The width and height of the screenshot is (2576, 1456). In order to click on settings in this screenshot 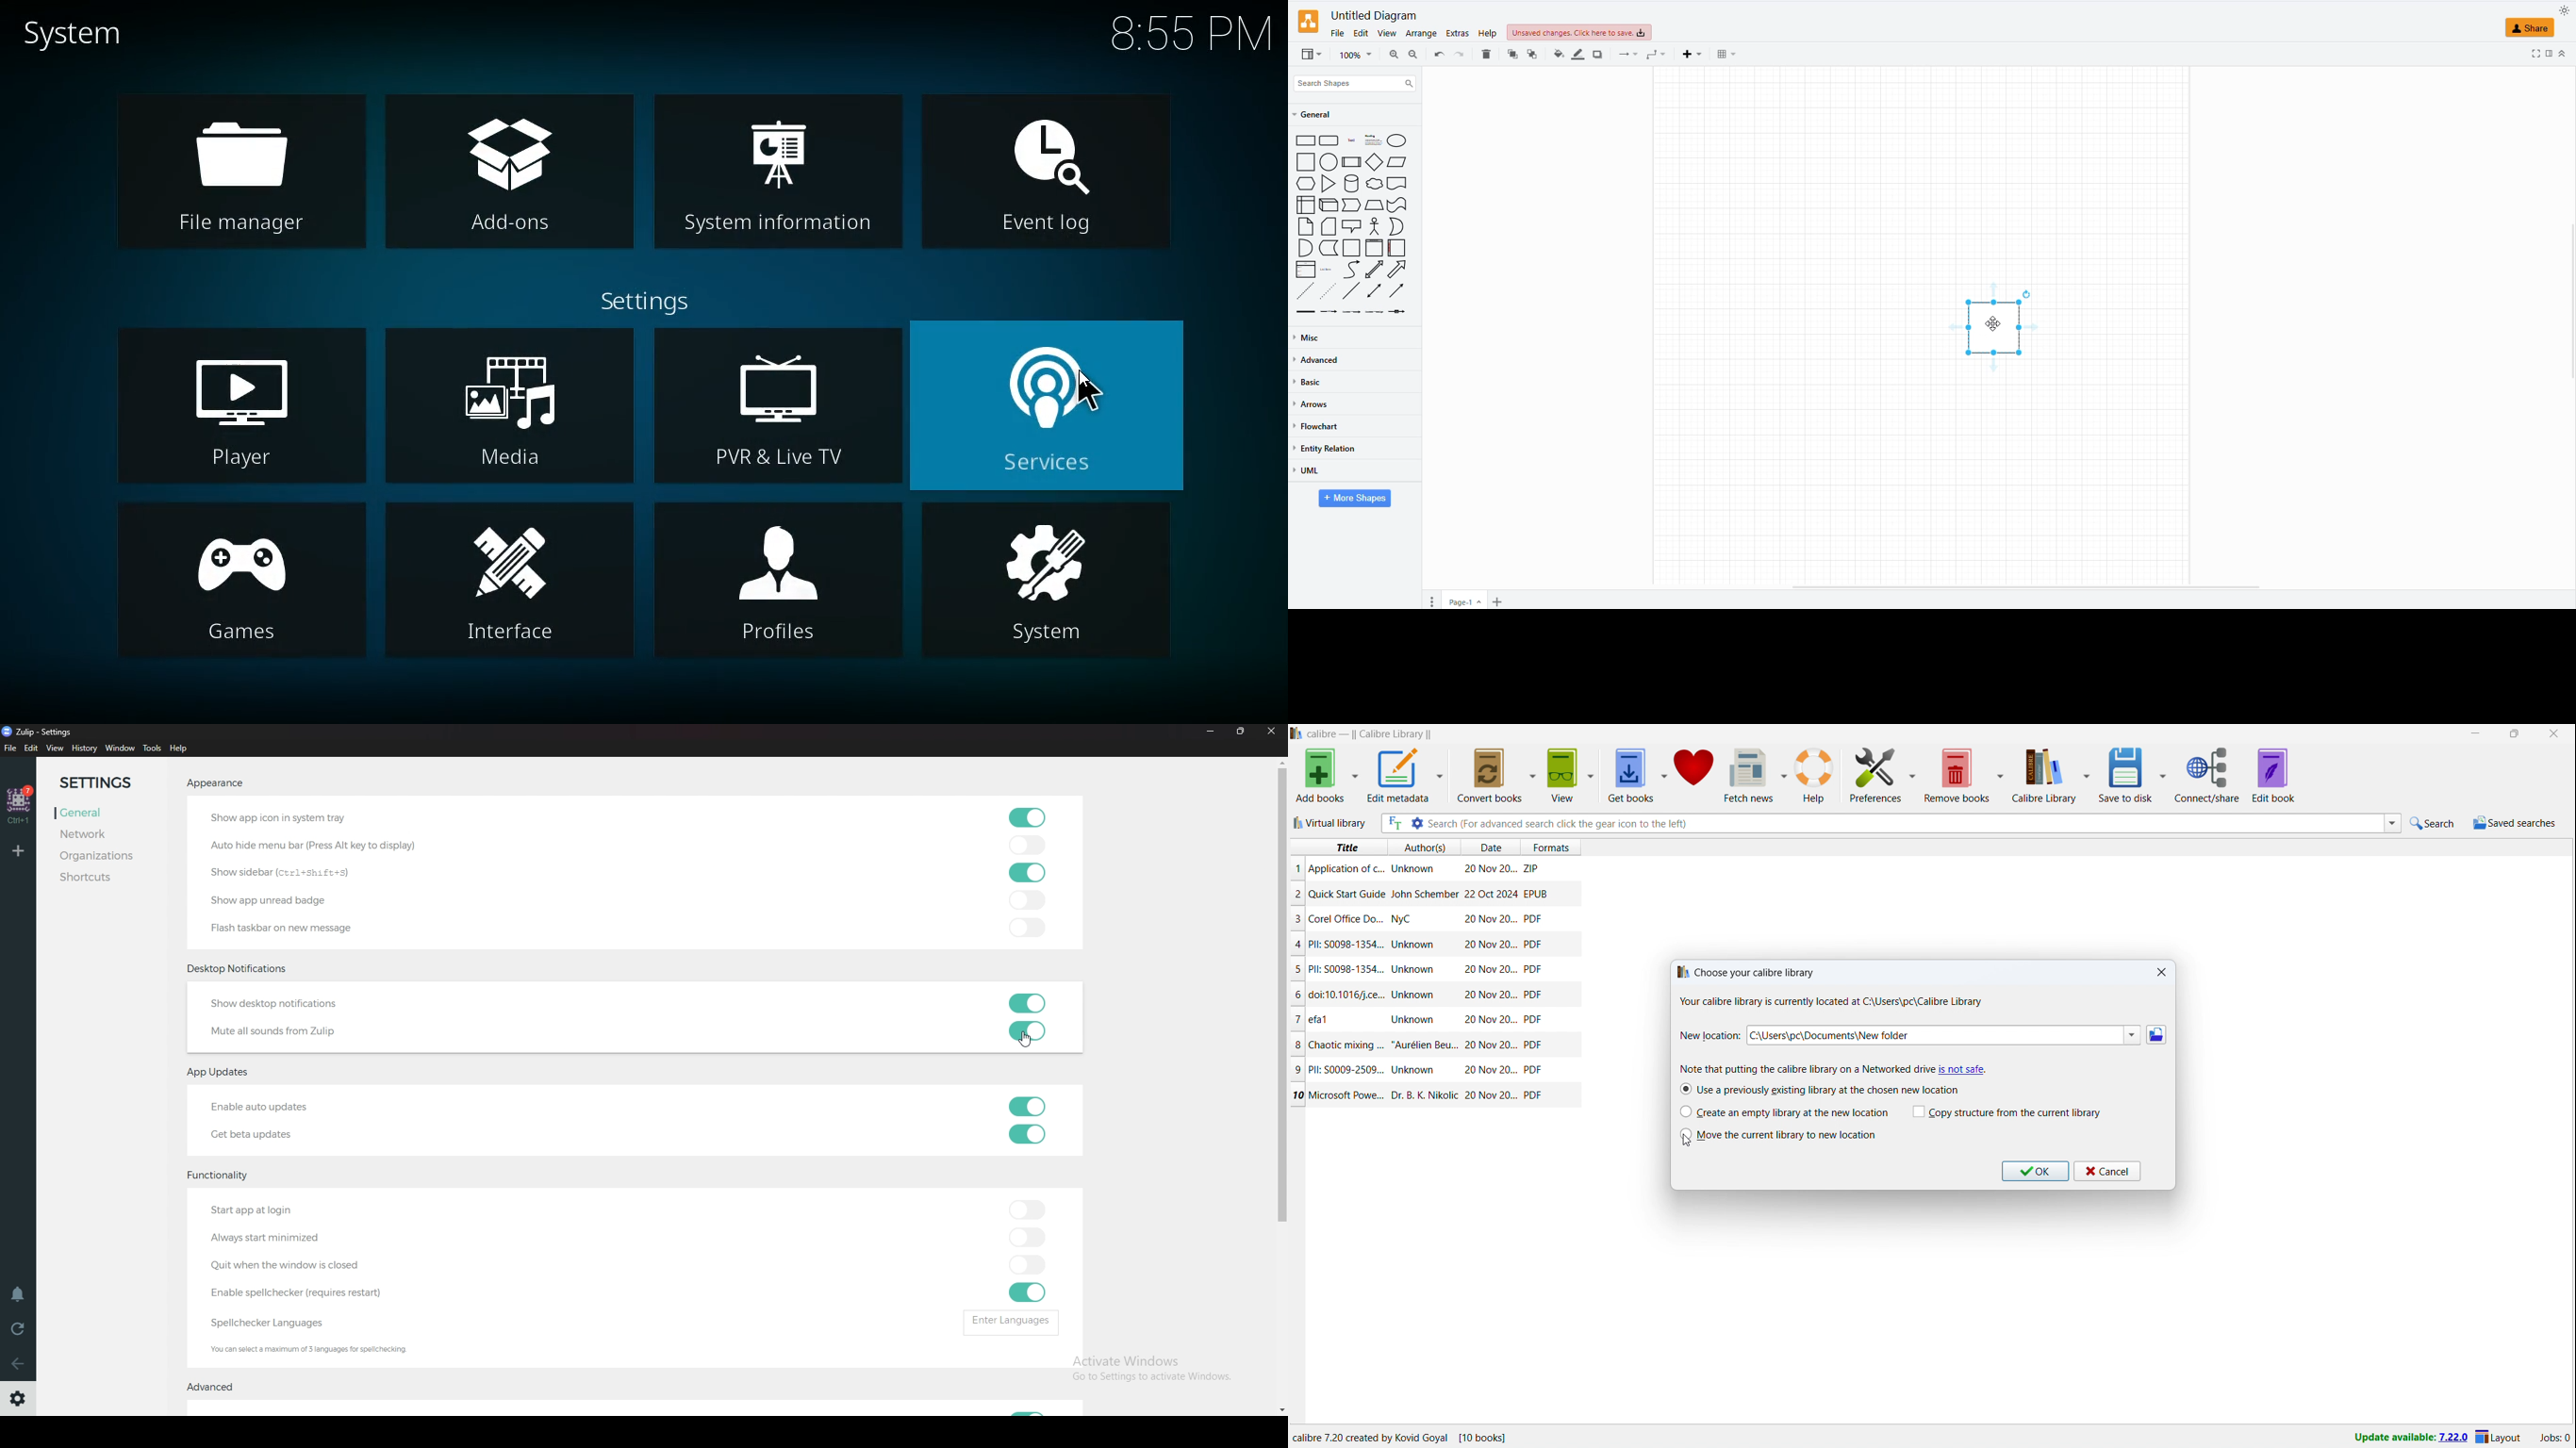, I will do `click(19, 1399)`.